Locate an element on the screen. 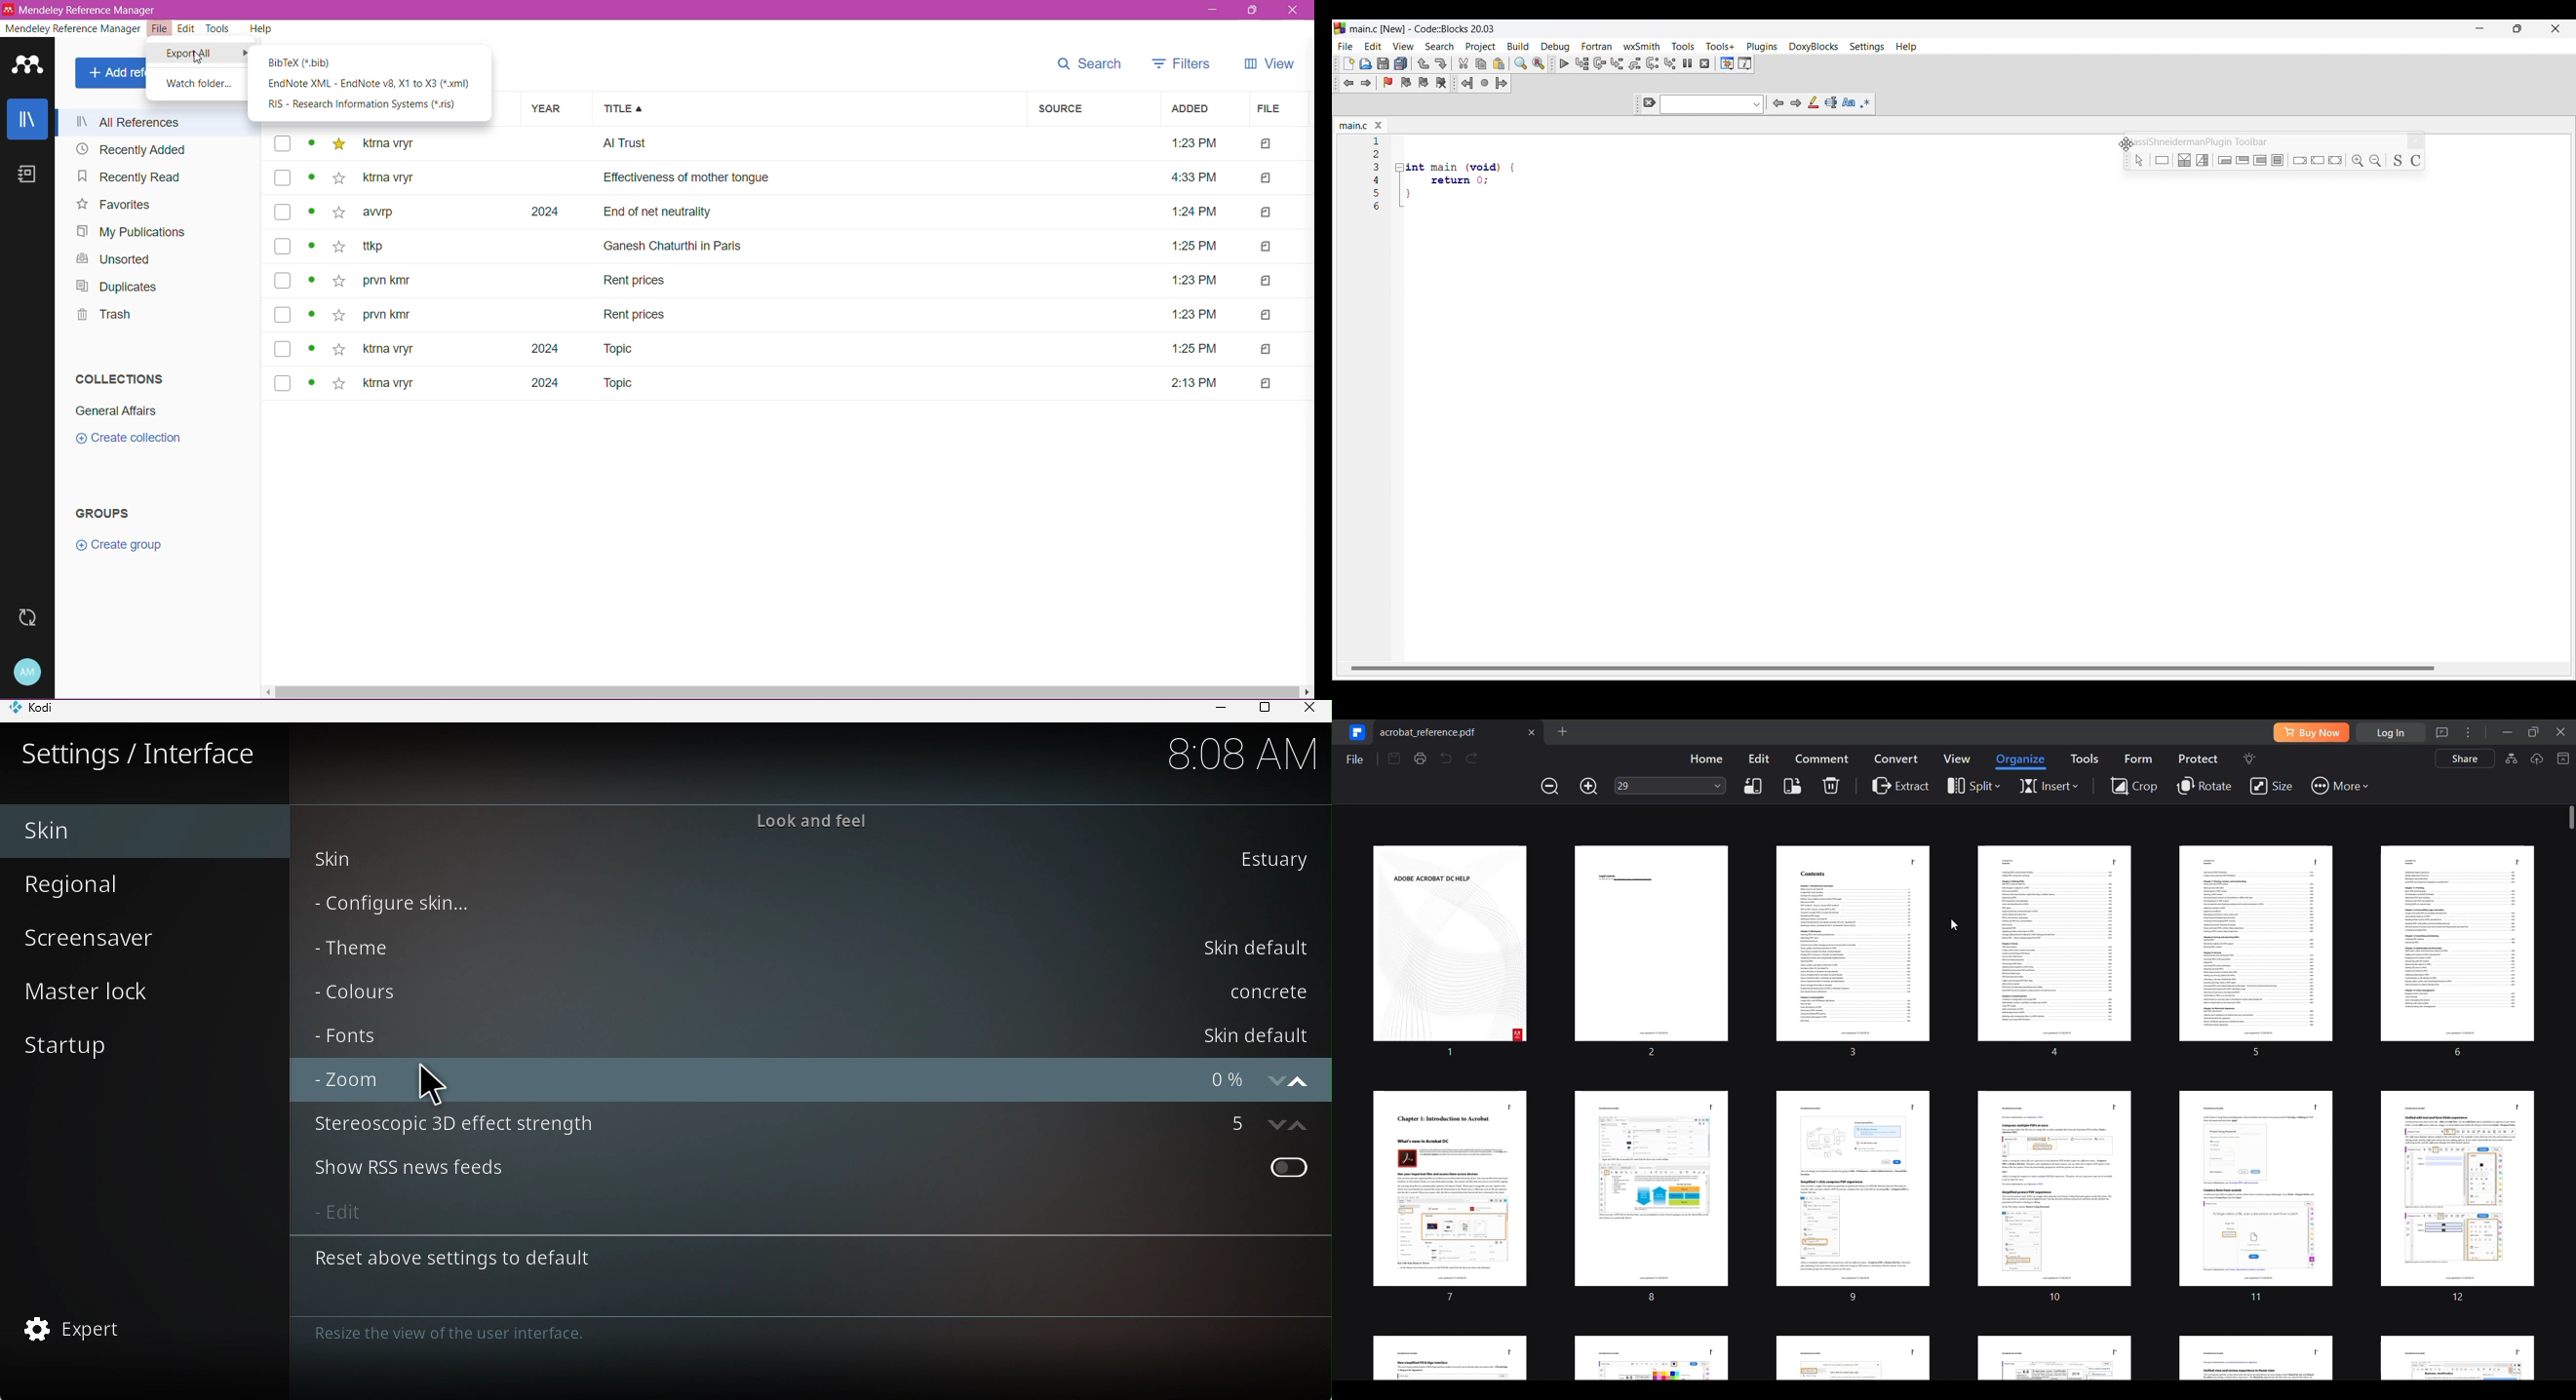 This screenshot has width=2576, height=1400. Save everything is located at coordinates (1401, 63).